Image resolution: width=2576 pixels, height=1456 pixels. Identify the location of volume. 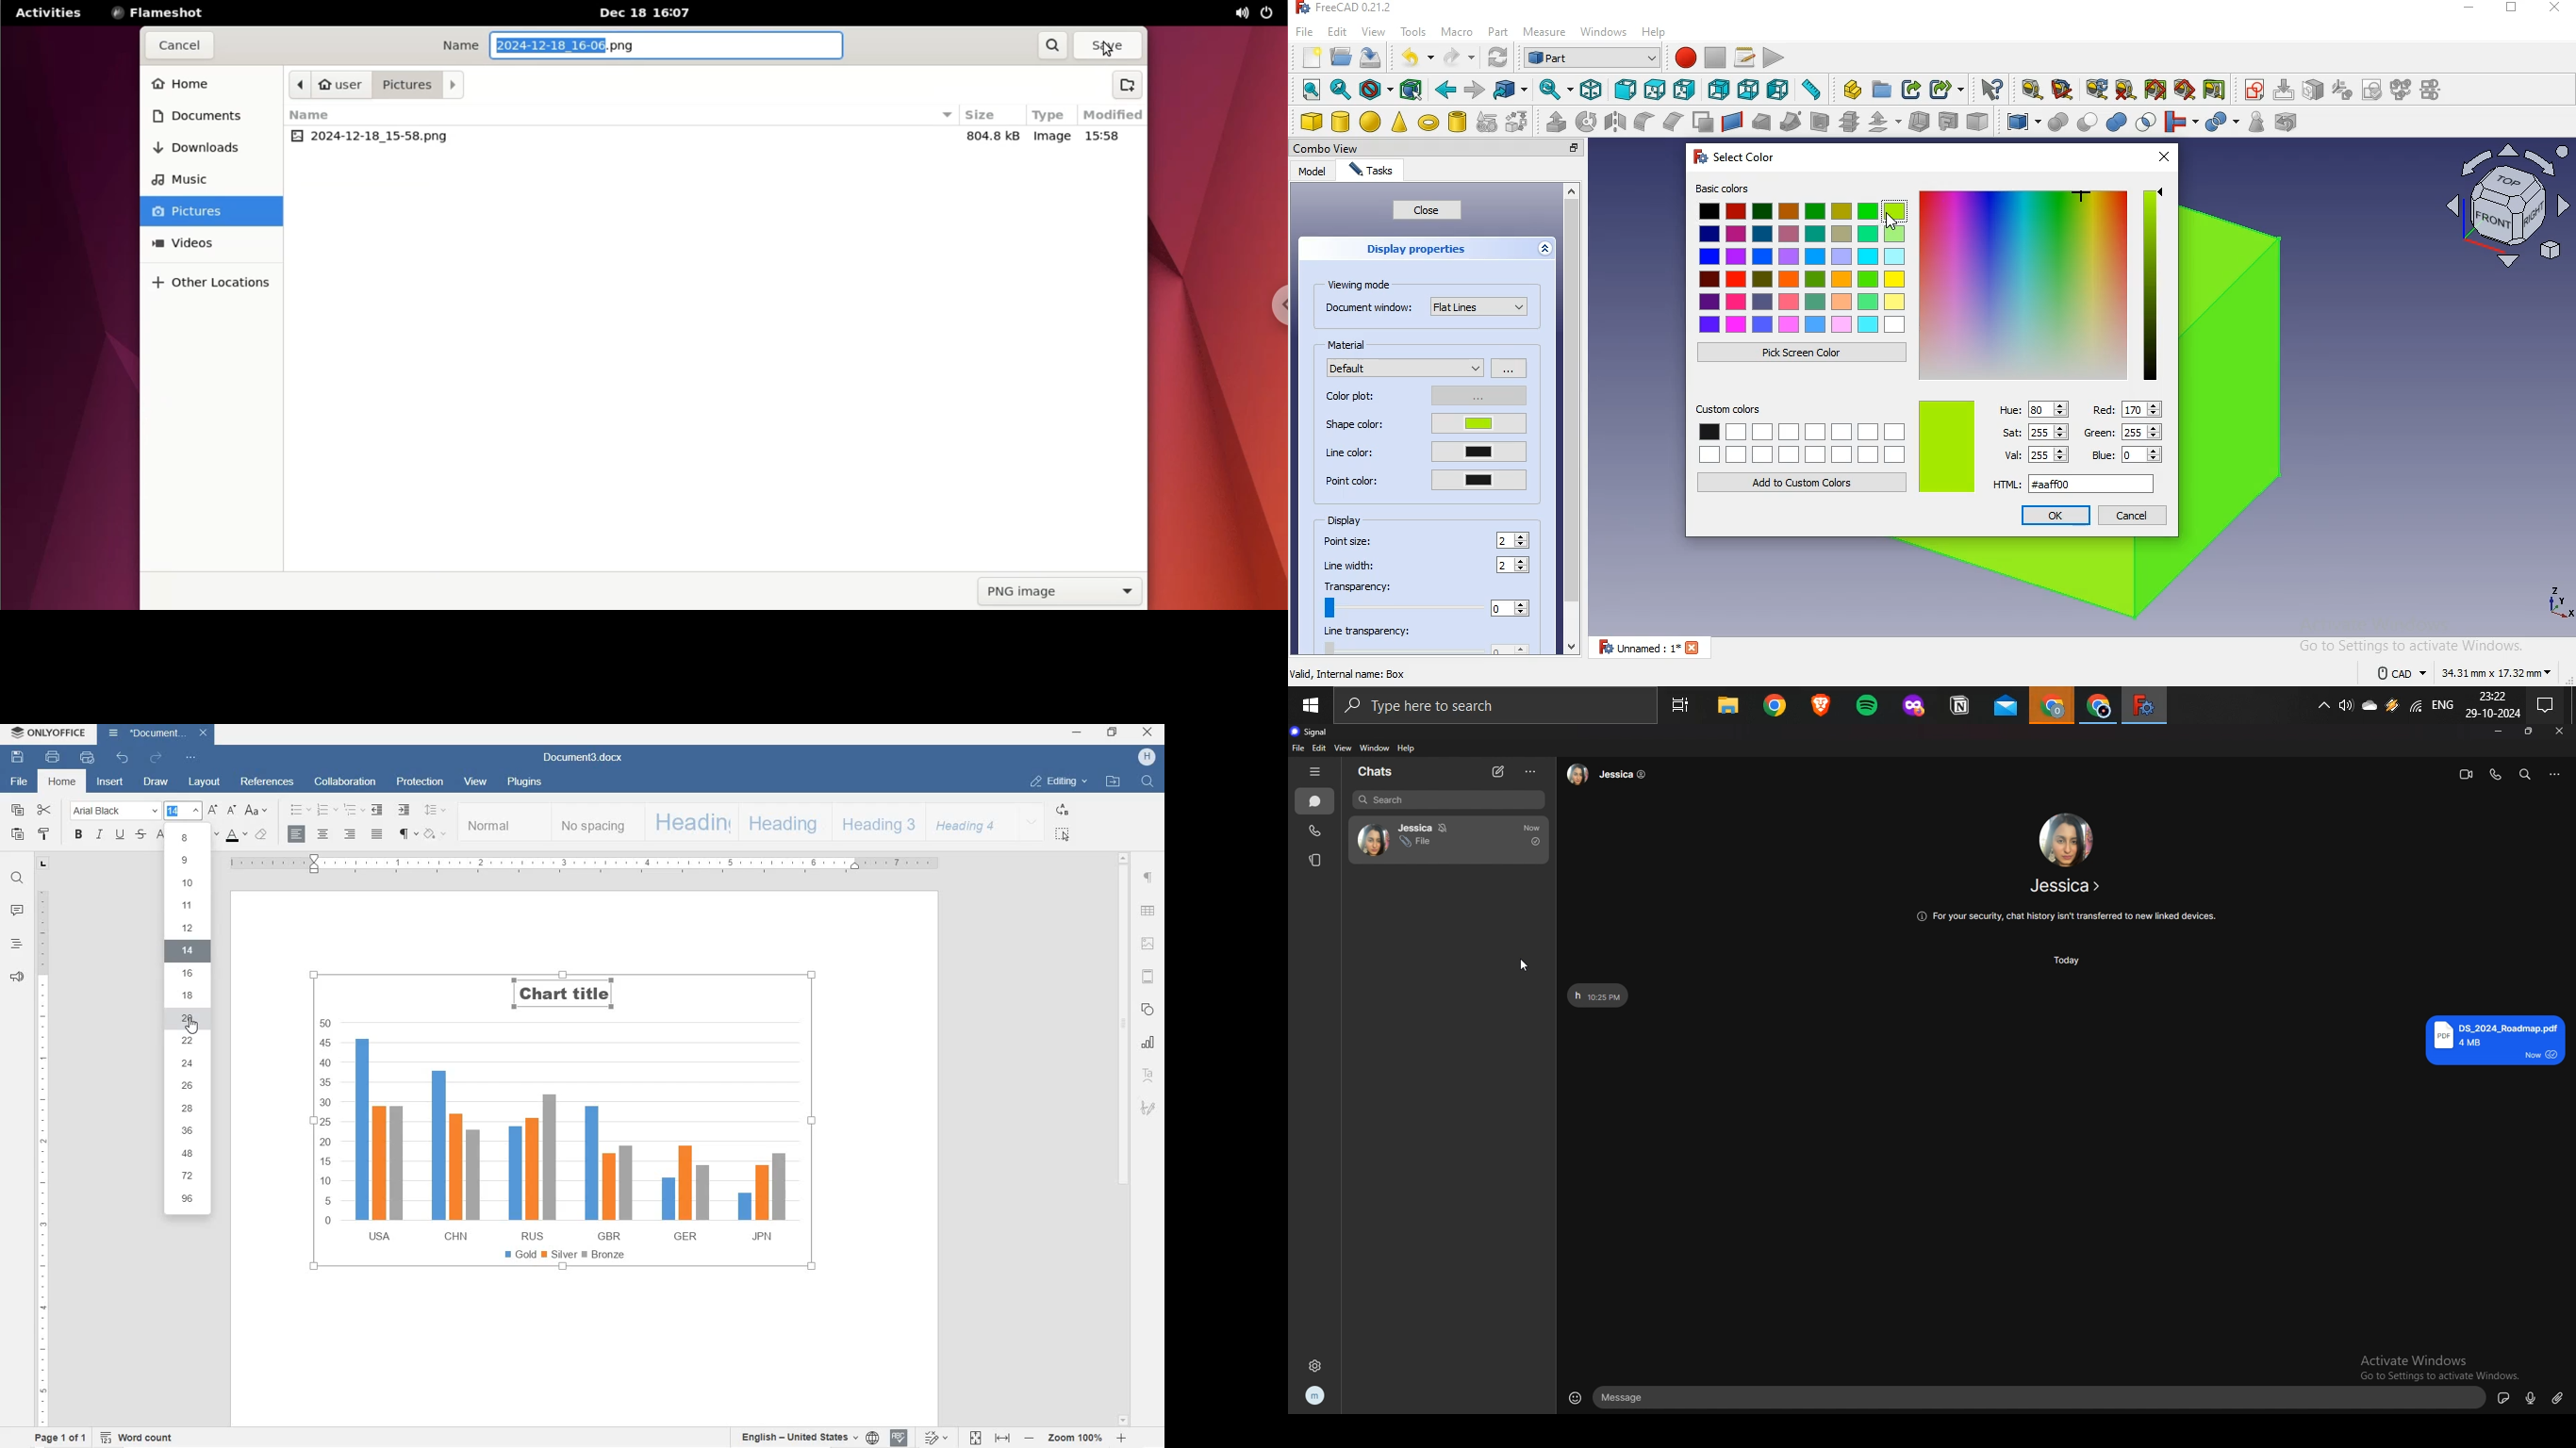
(2345, 707).